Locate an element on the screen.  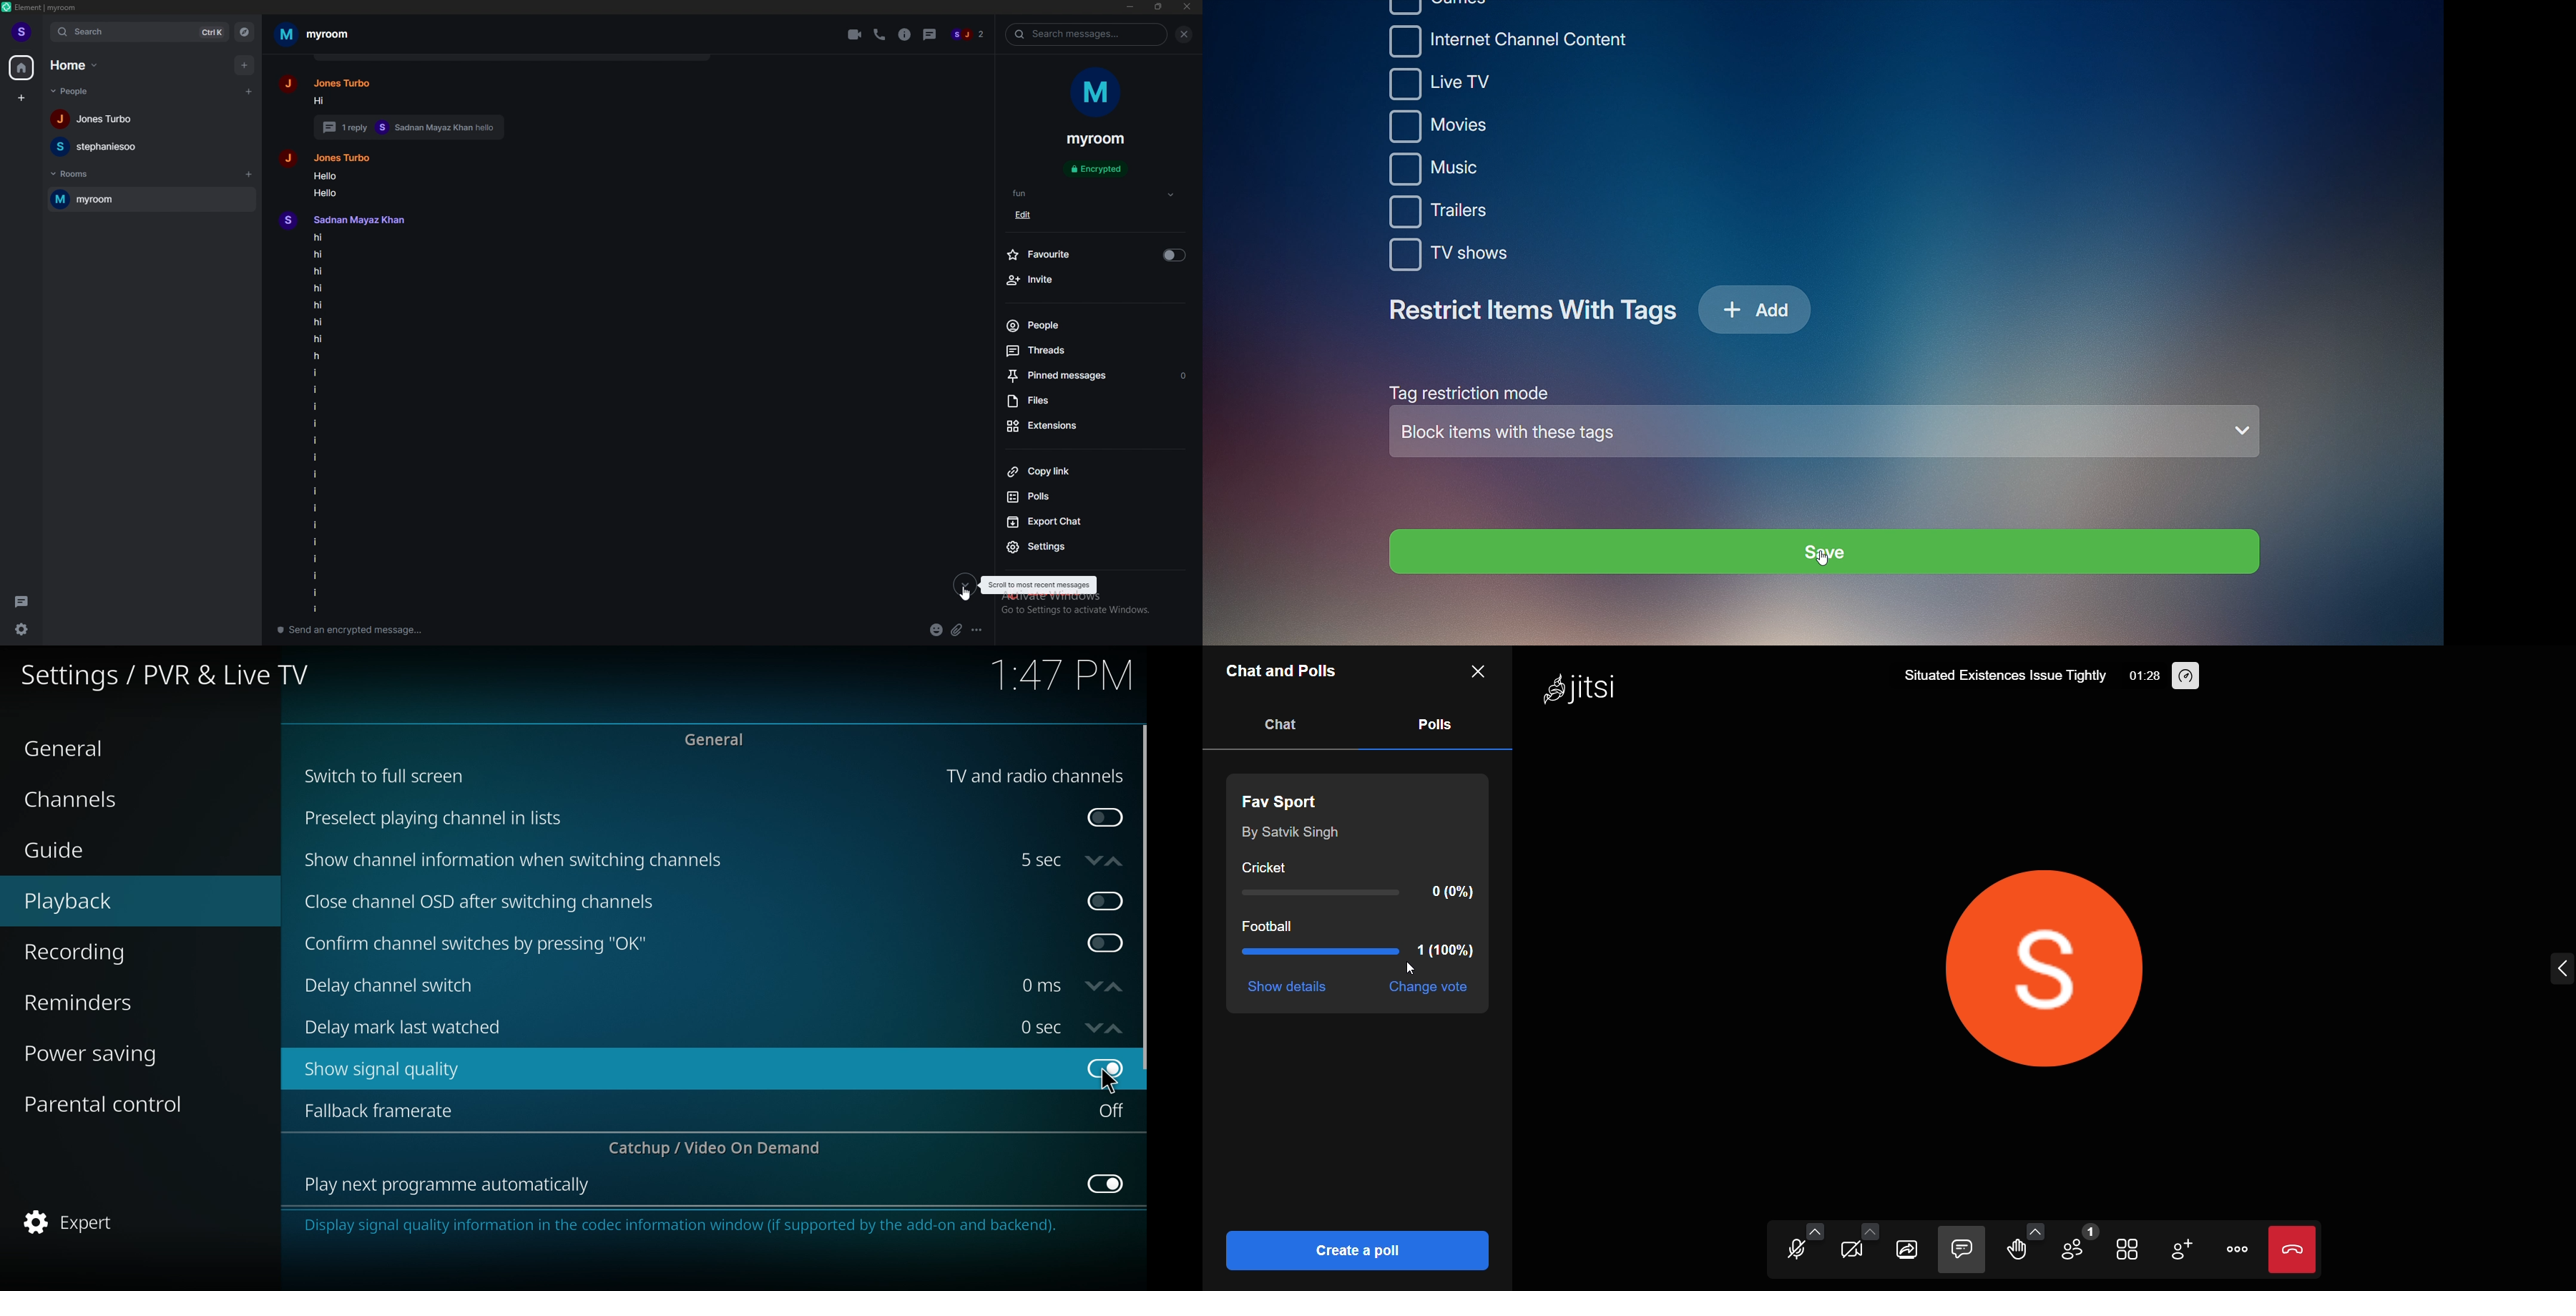
search messages... is located at coordinates (1088, 34).